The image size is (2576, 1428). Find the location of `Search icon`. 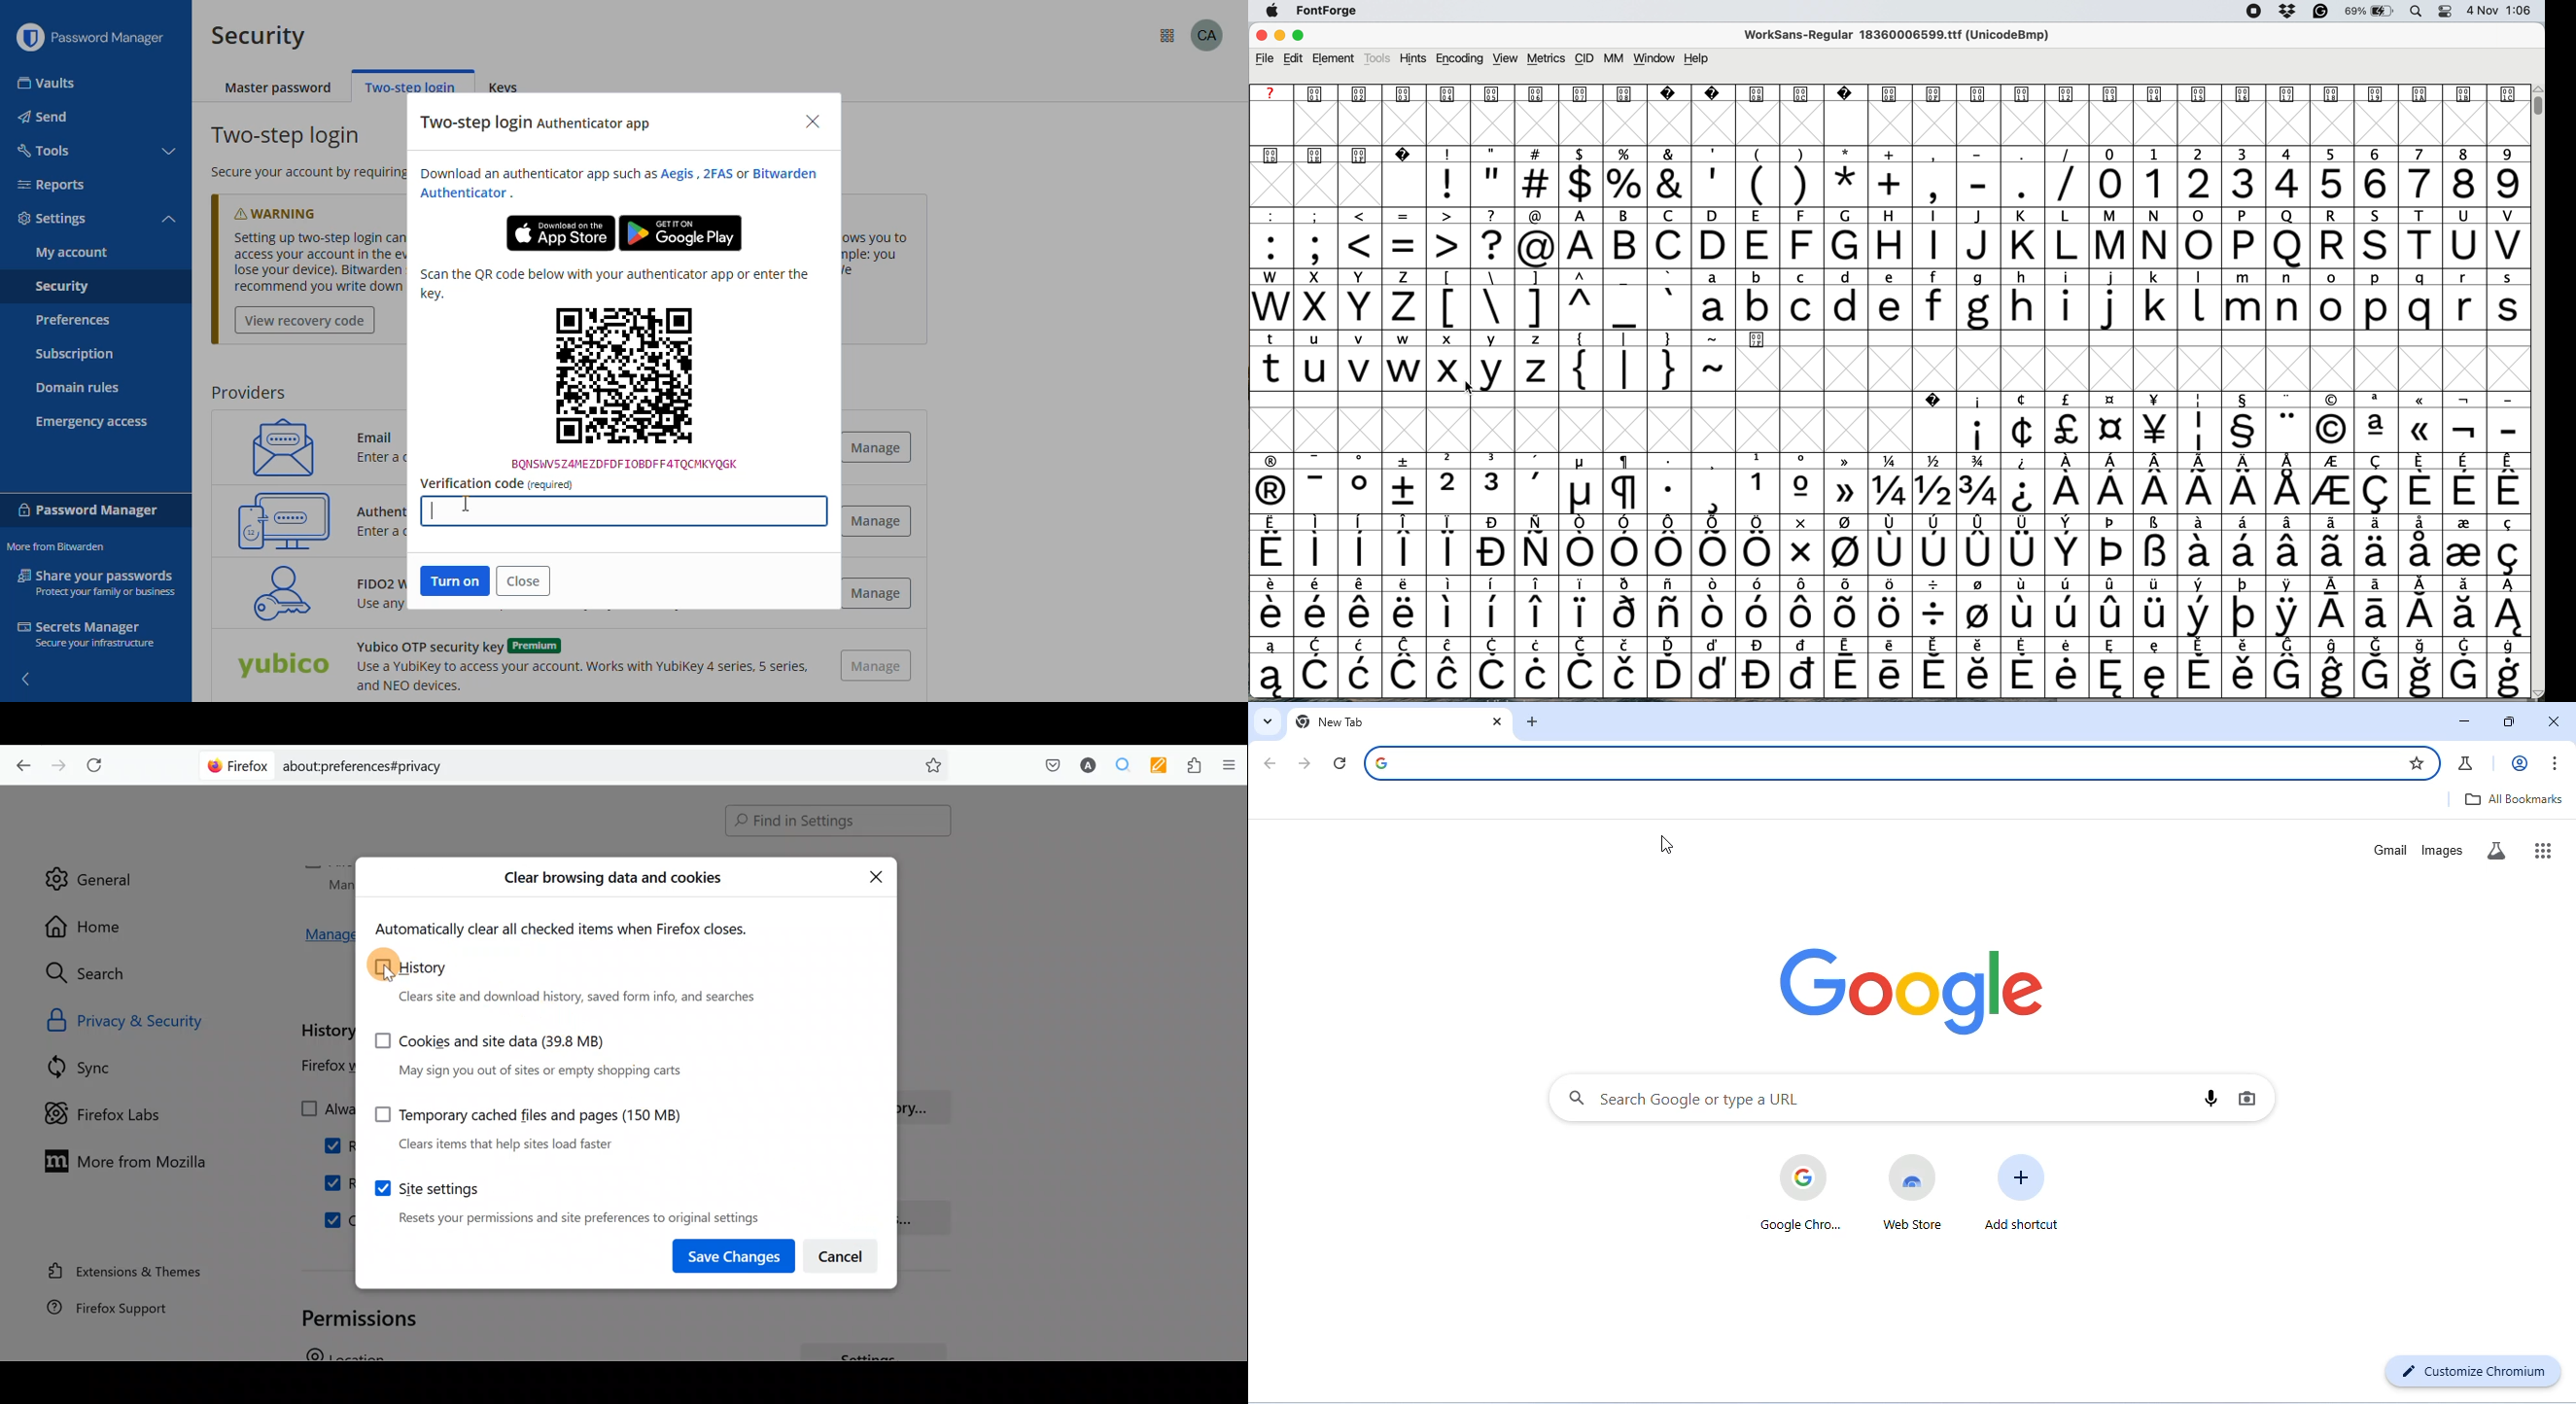

Search icon is located at coordinates (99, 974).